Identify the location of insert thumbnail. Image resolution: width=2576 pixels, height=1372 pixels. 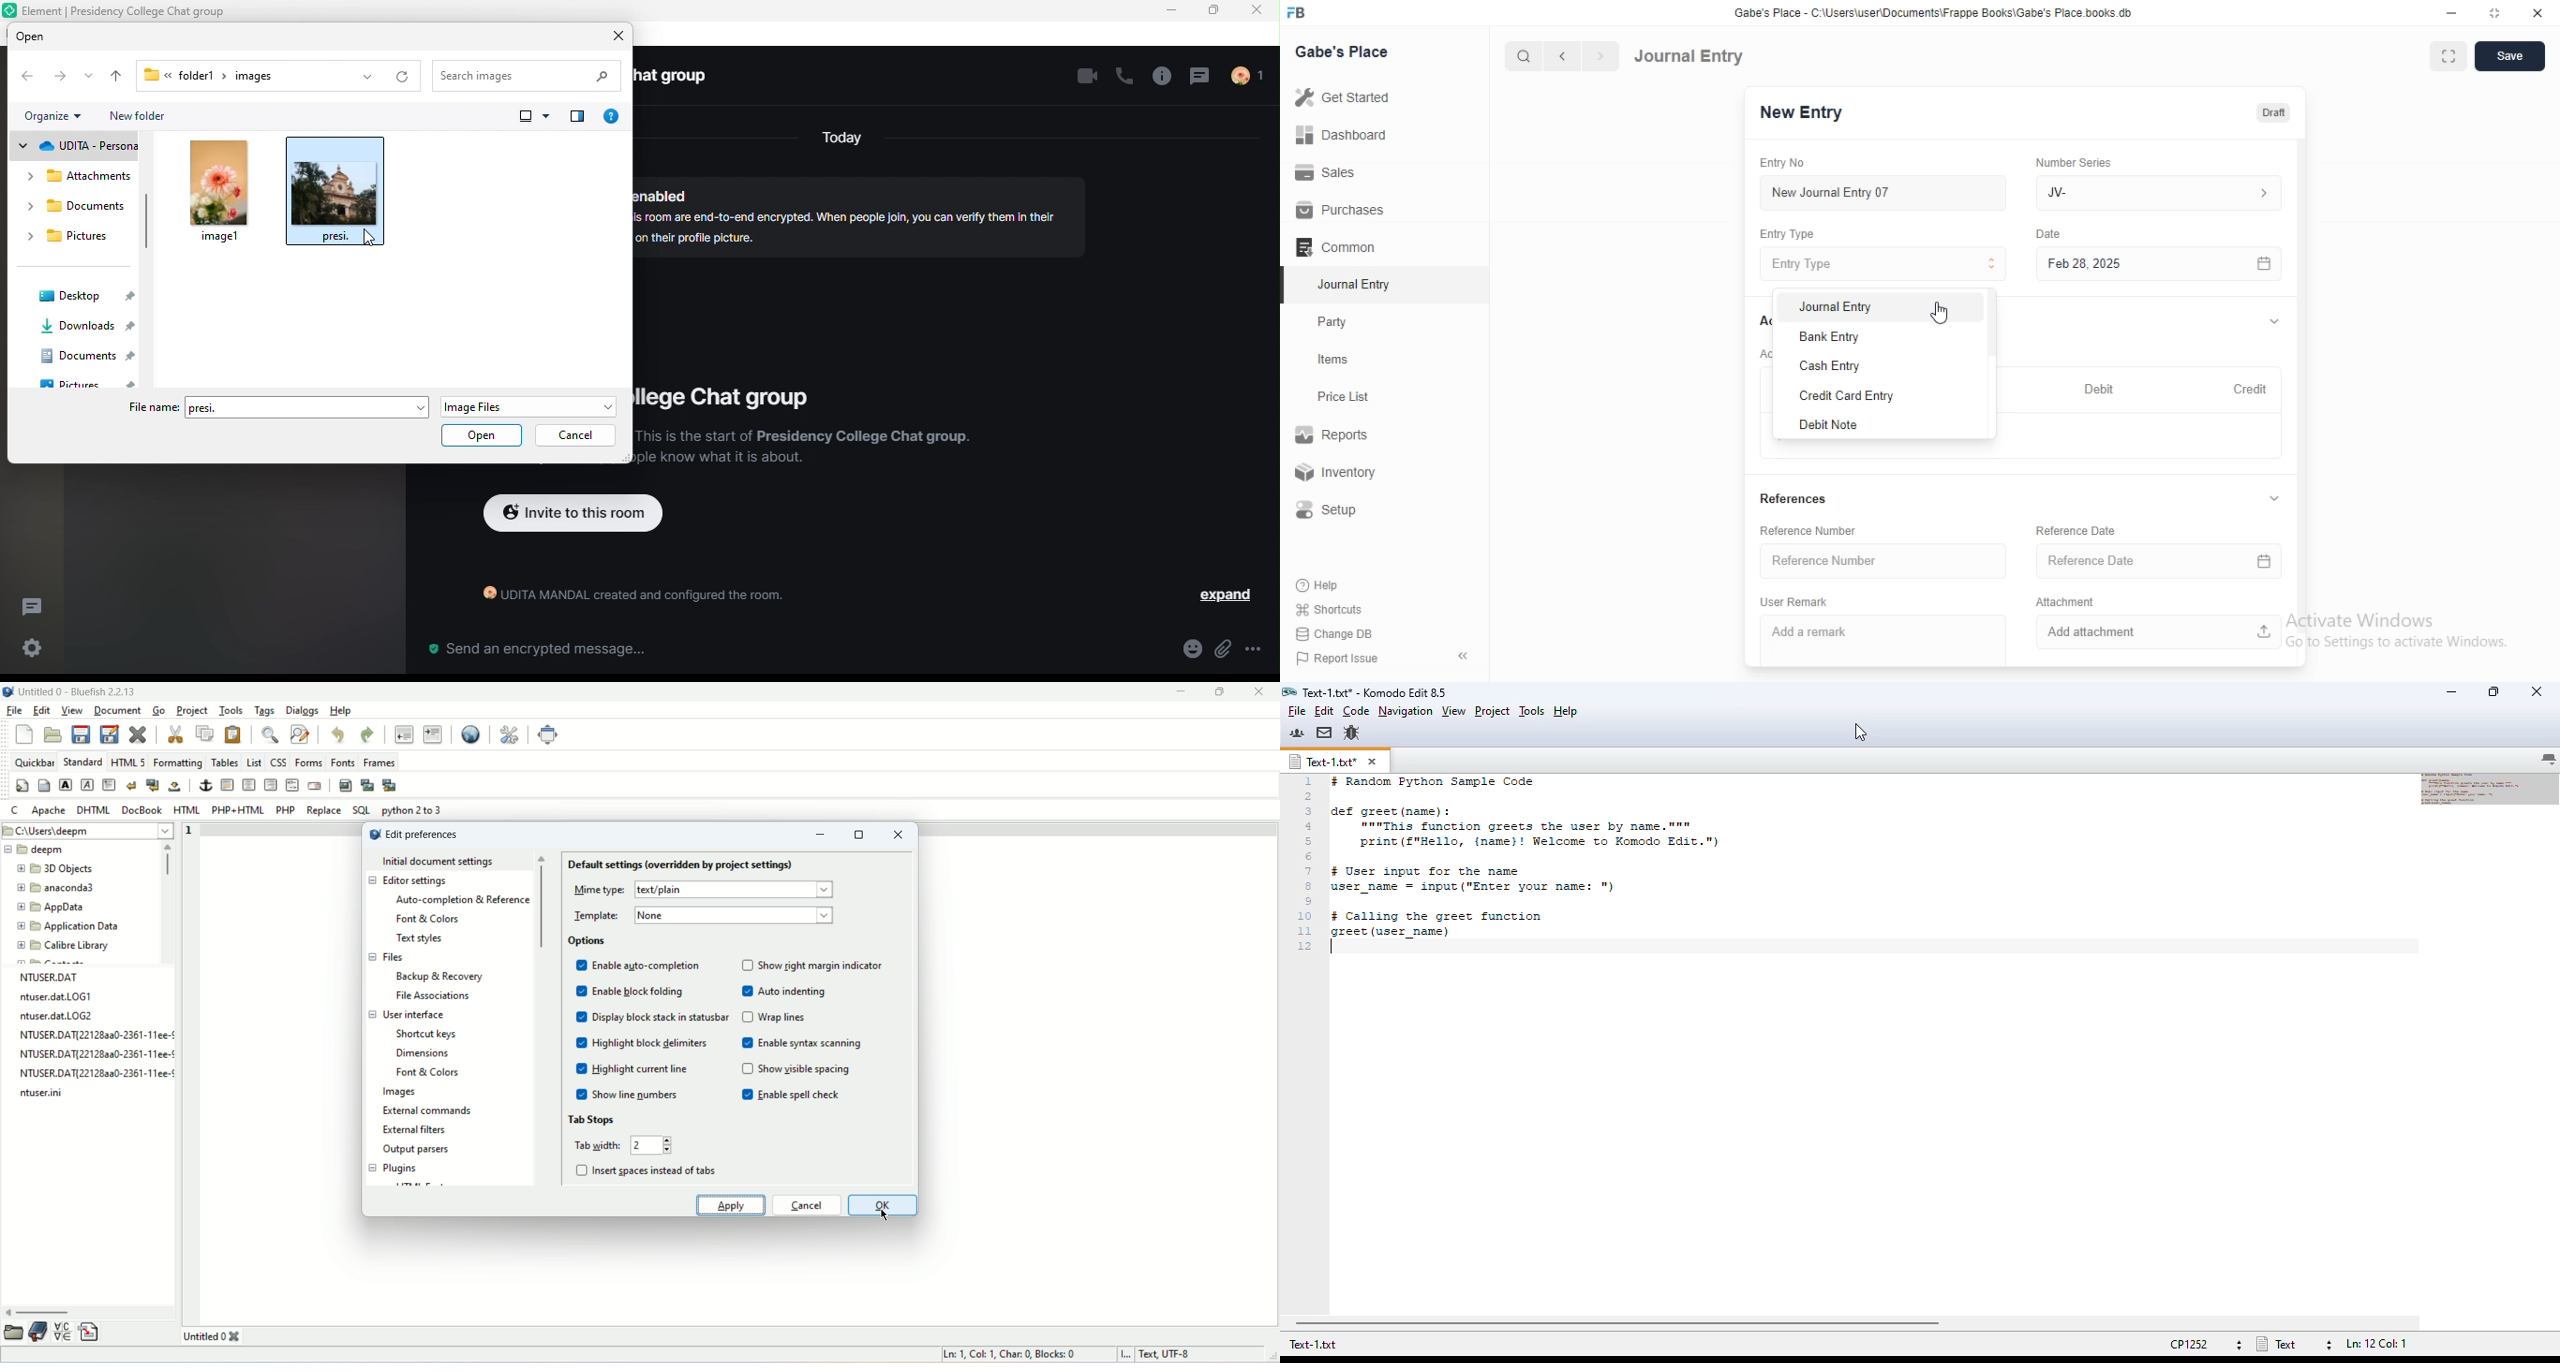
(365, 785).